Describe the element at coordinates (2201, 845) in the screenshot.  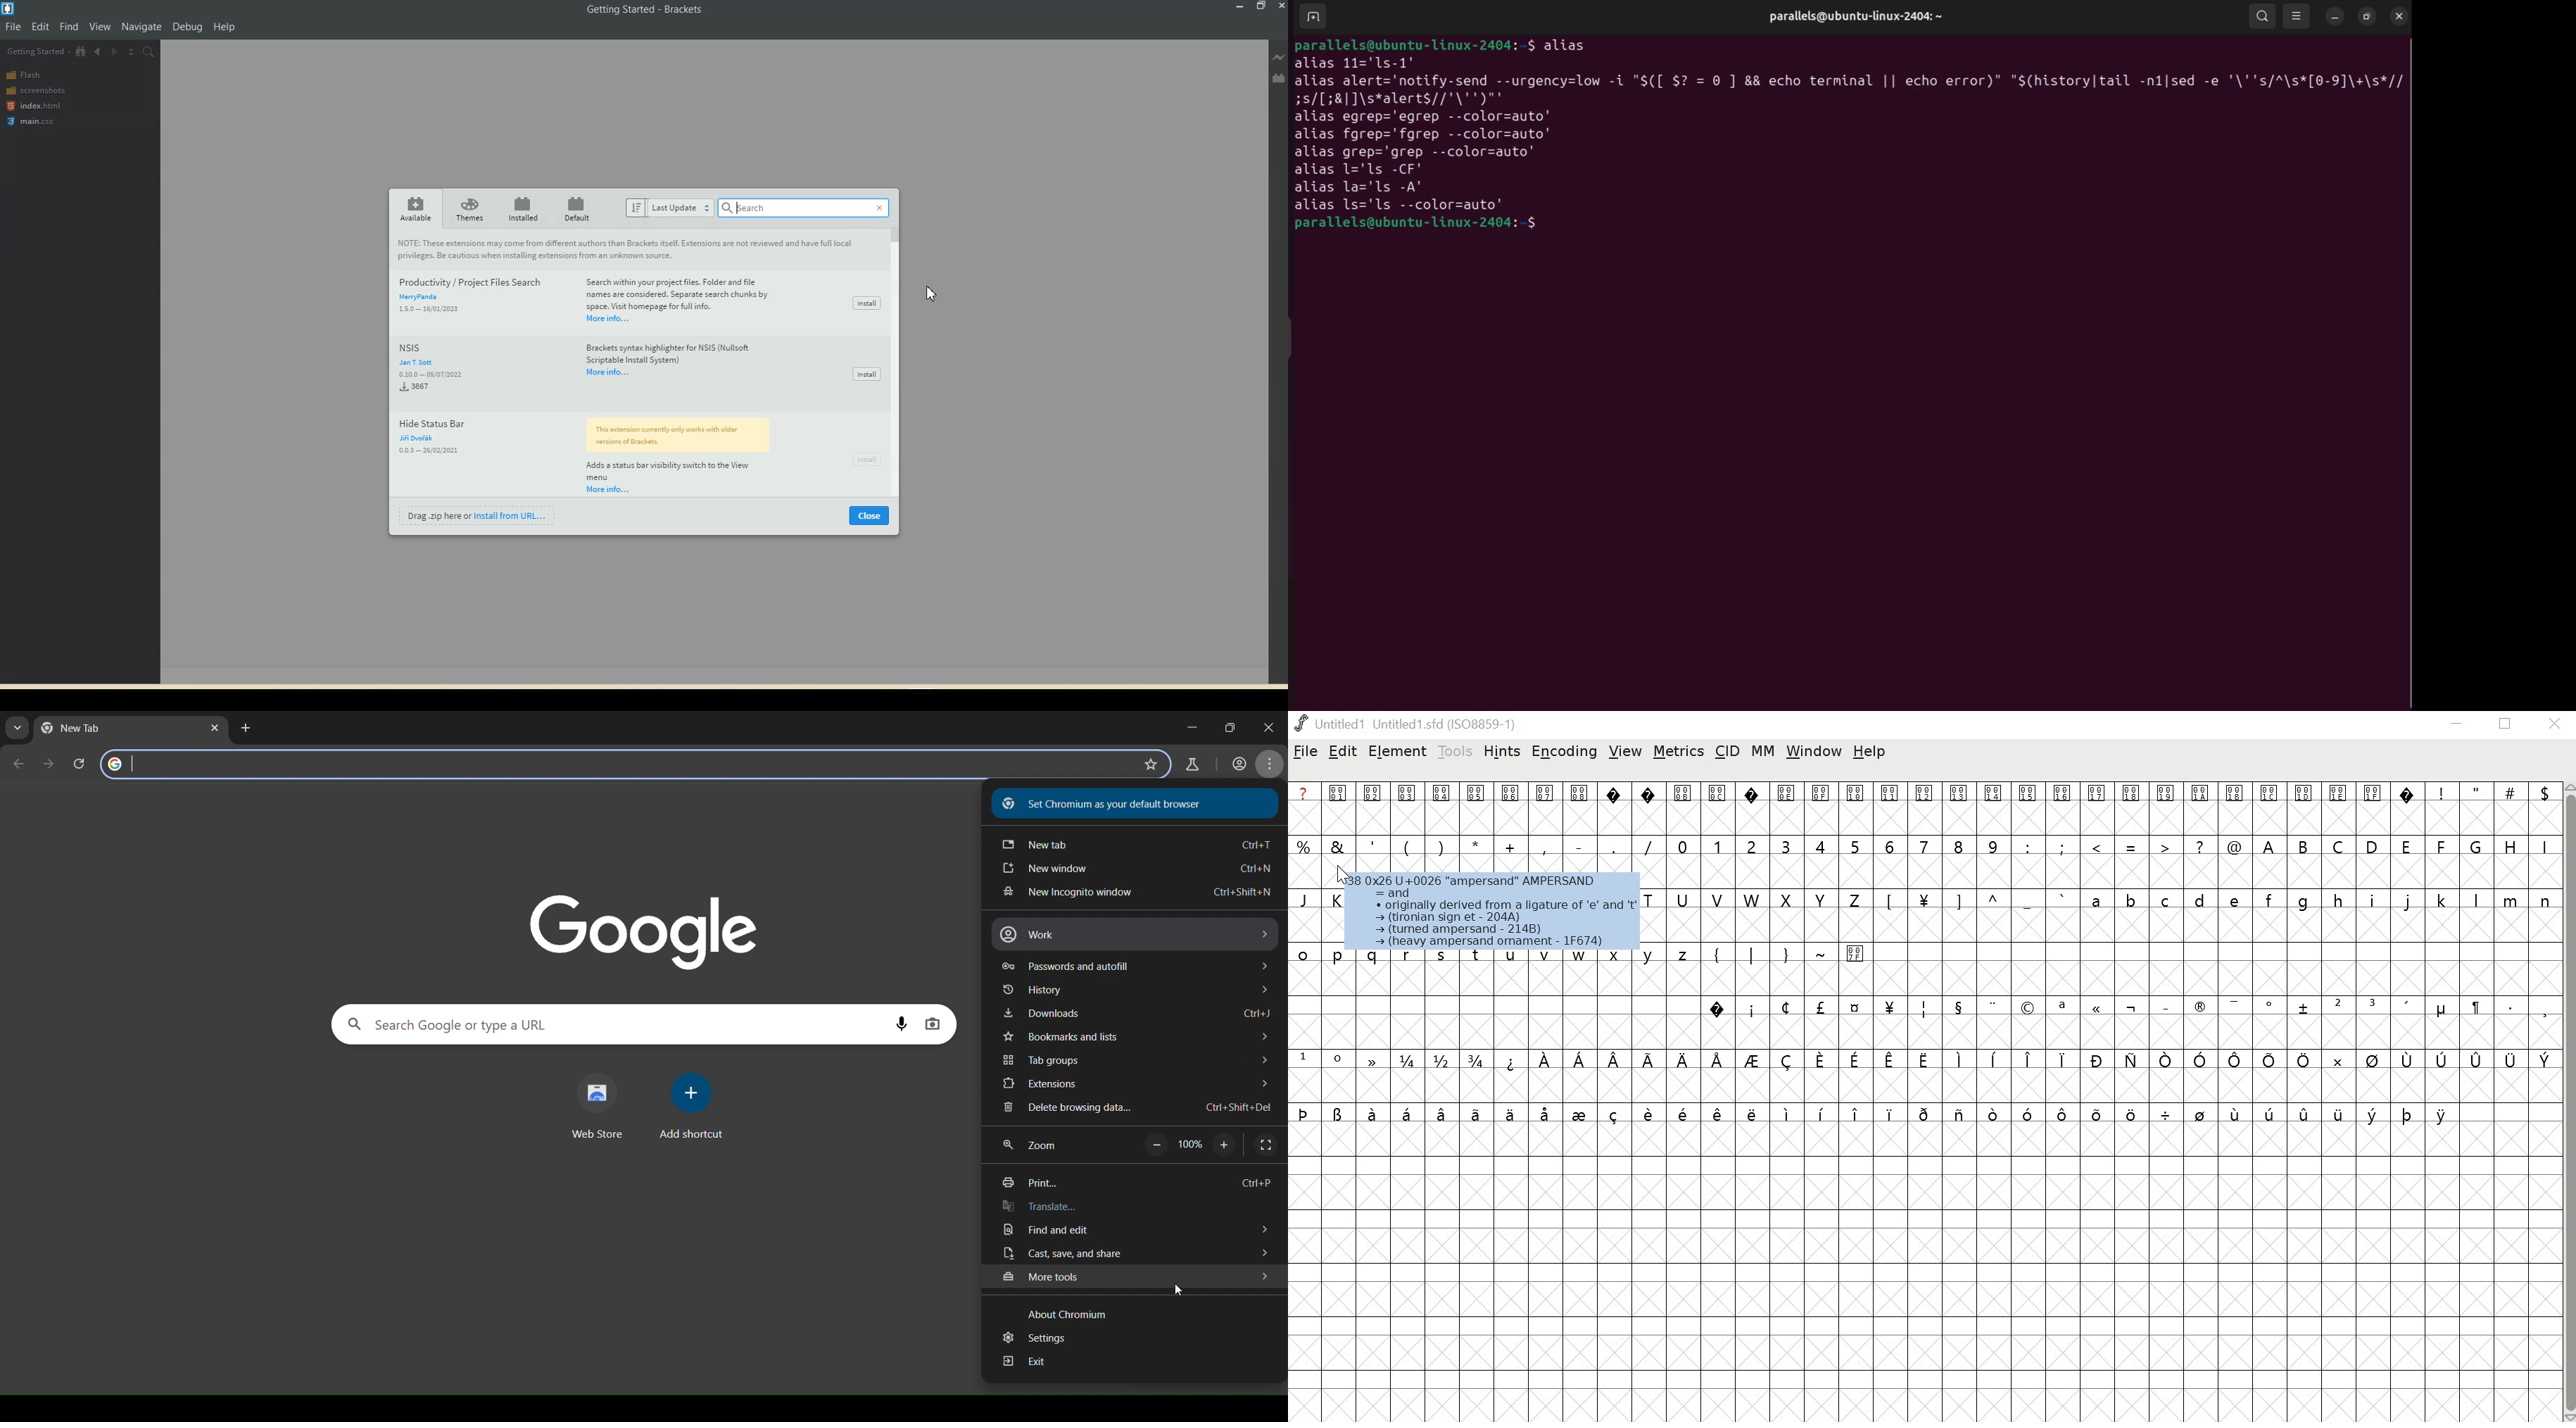
I see `?` at that location.